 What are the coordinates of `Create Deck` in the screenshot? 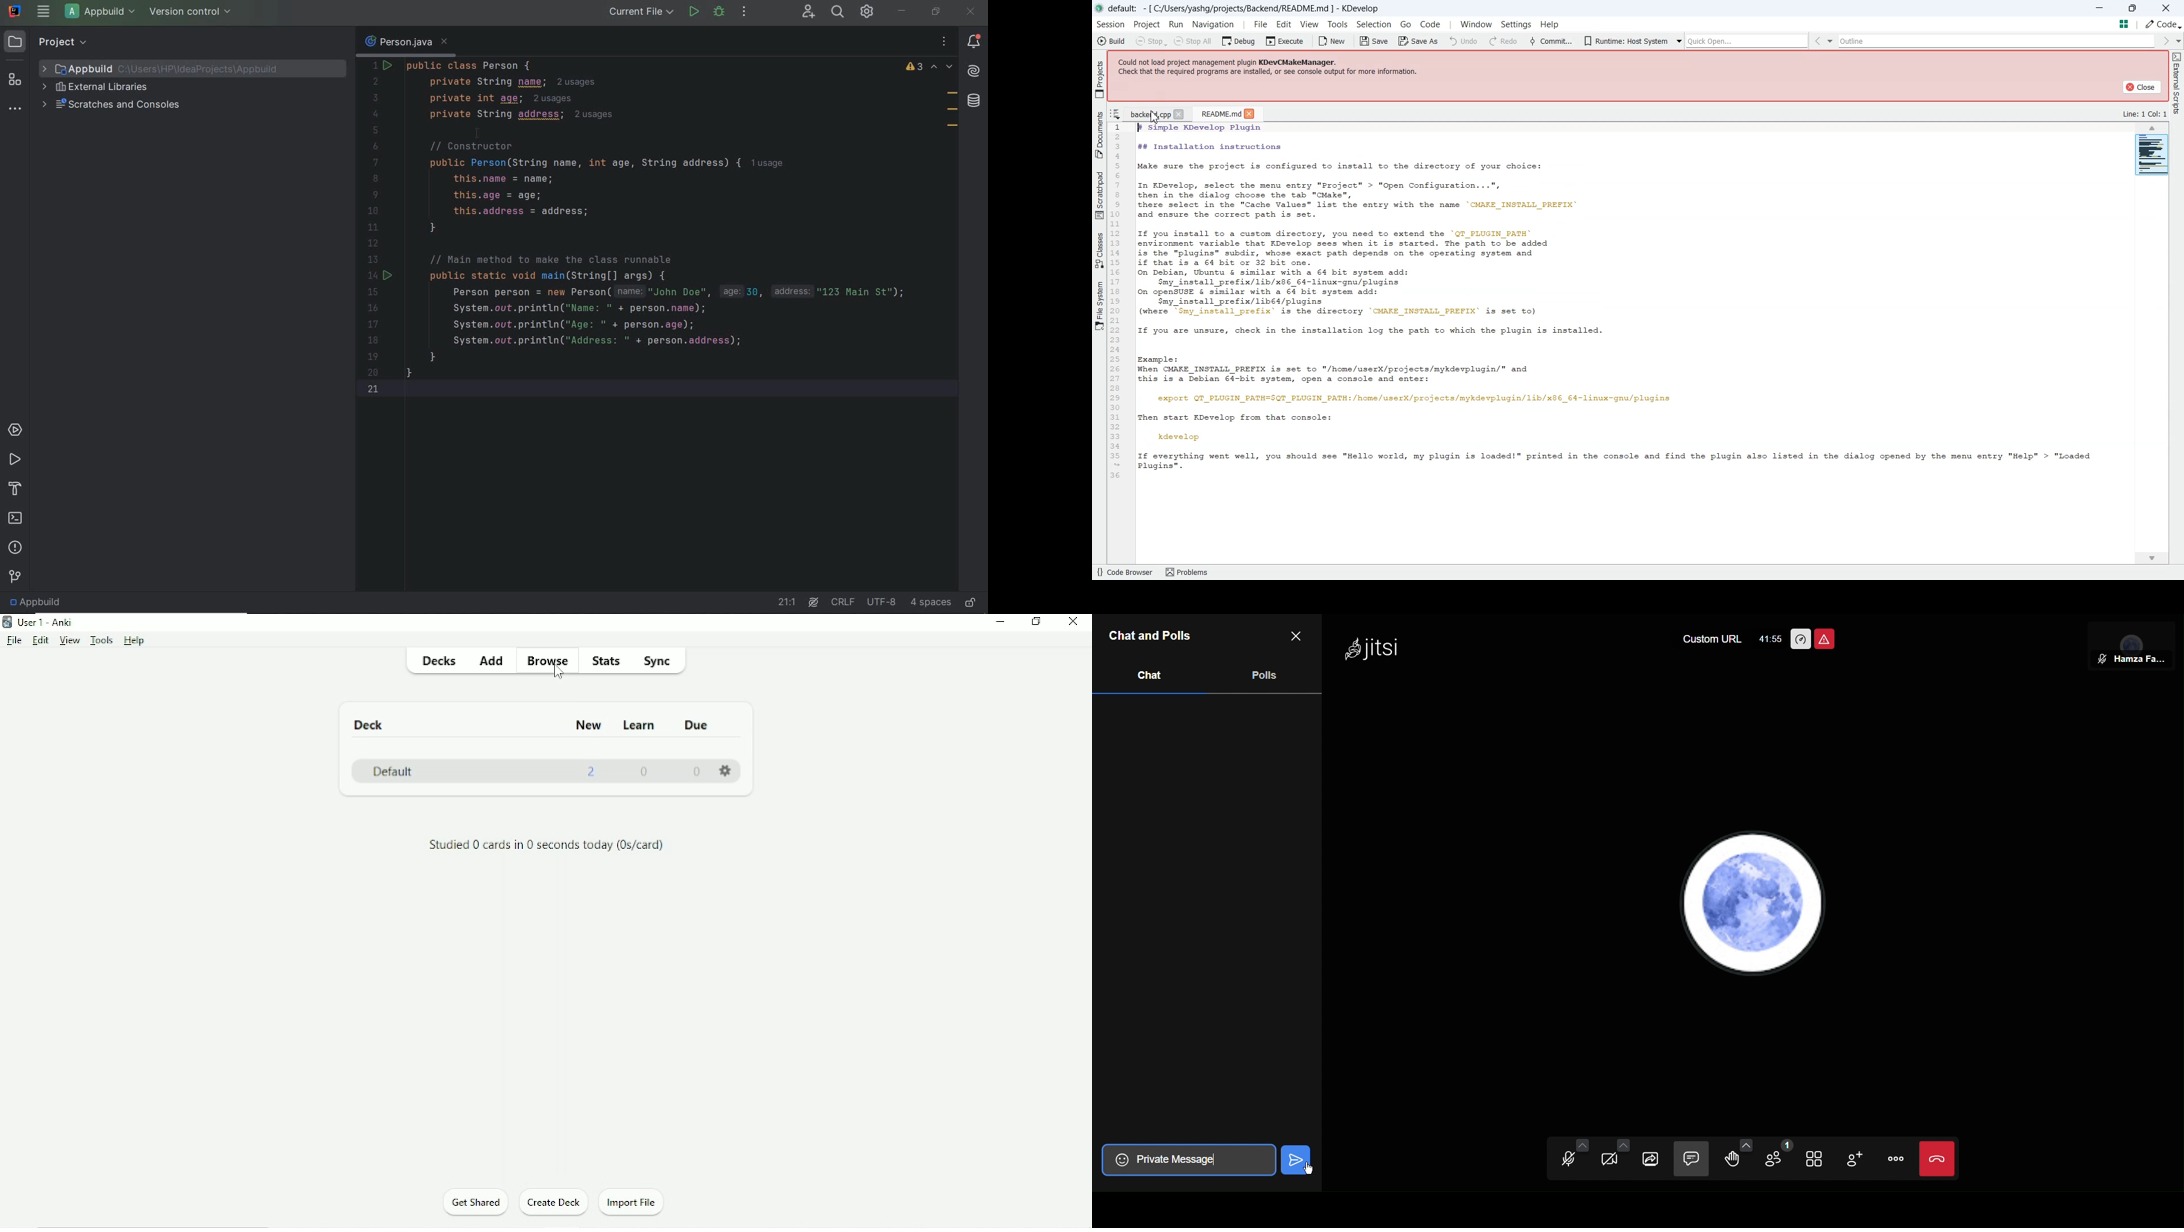 It's located at (555, 1202).